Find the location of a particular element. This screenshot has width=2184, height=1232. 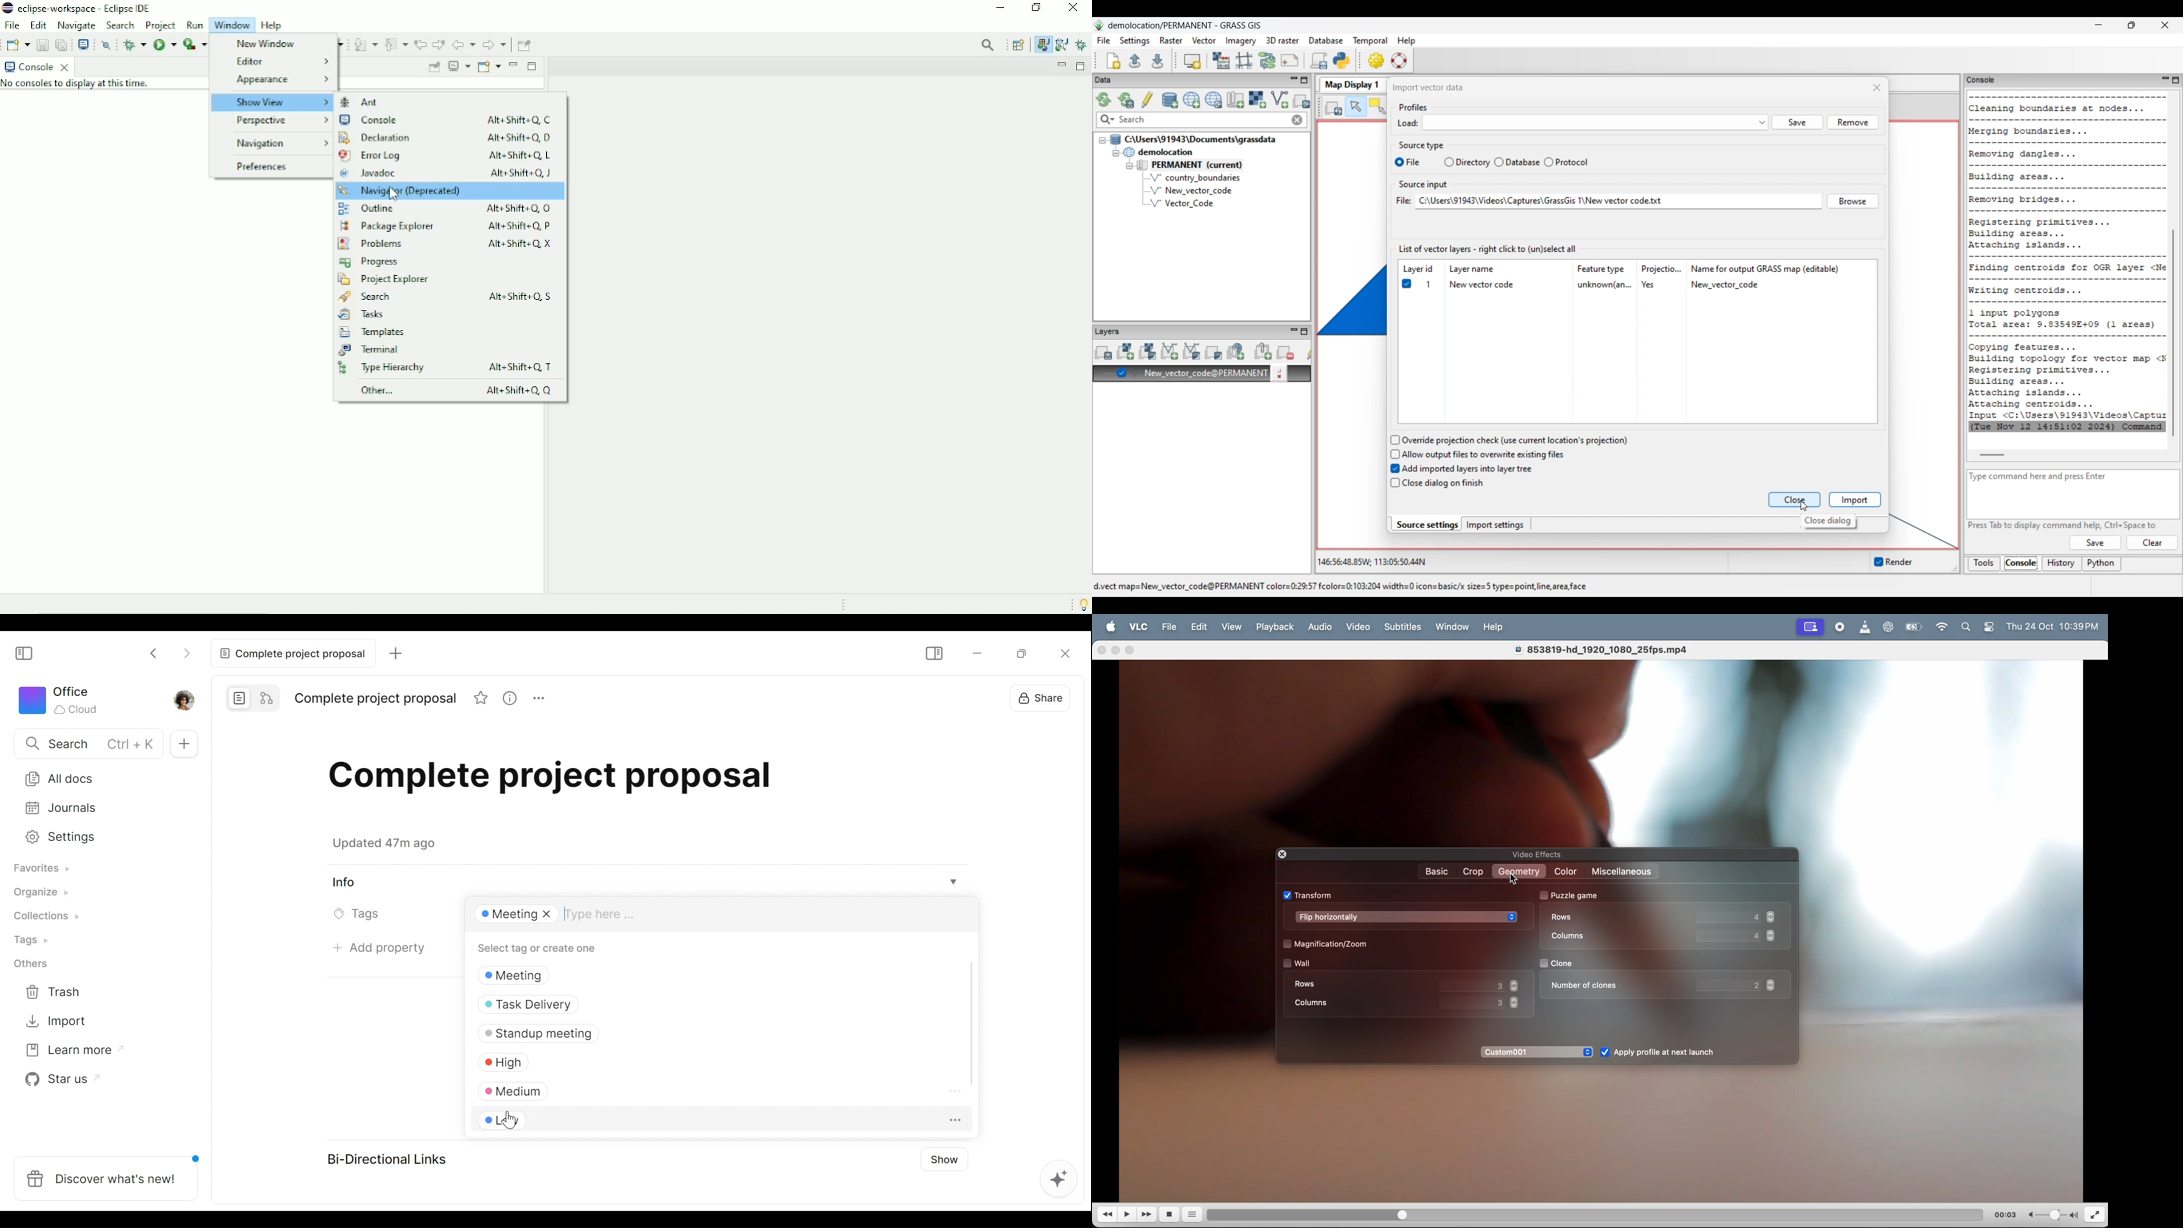

recording window is located at coordinates (1812, 626).